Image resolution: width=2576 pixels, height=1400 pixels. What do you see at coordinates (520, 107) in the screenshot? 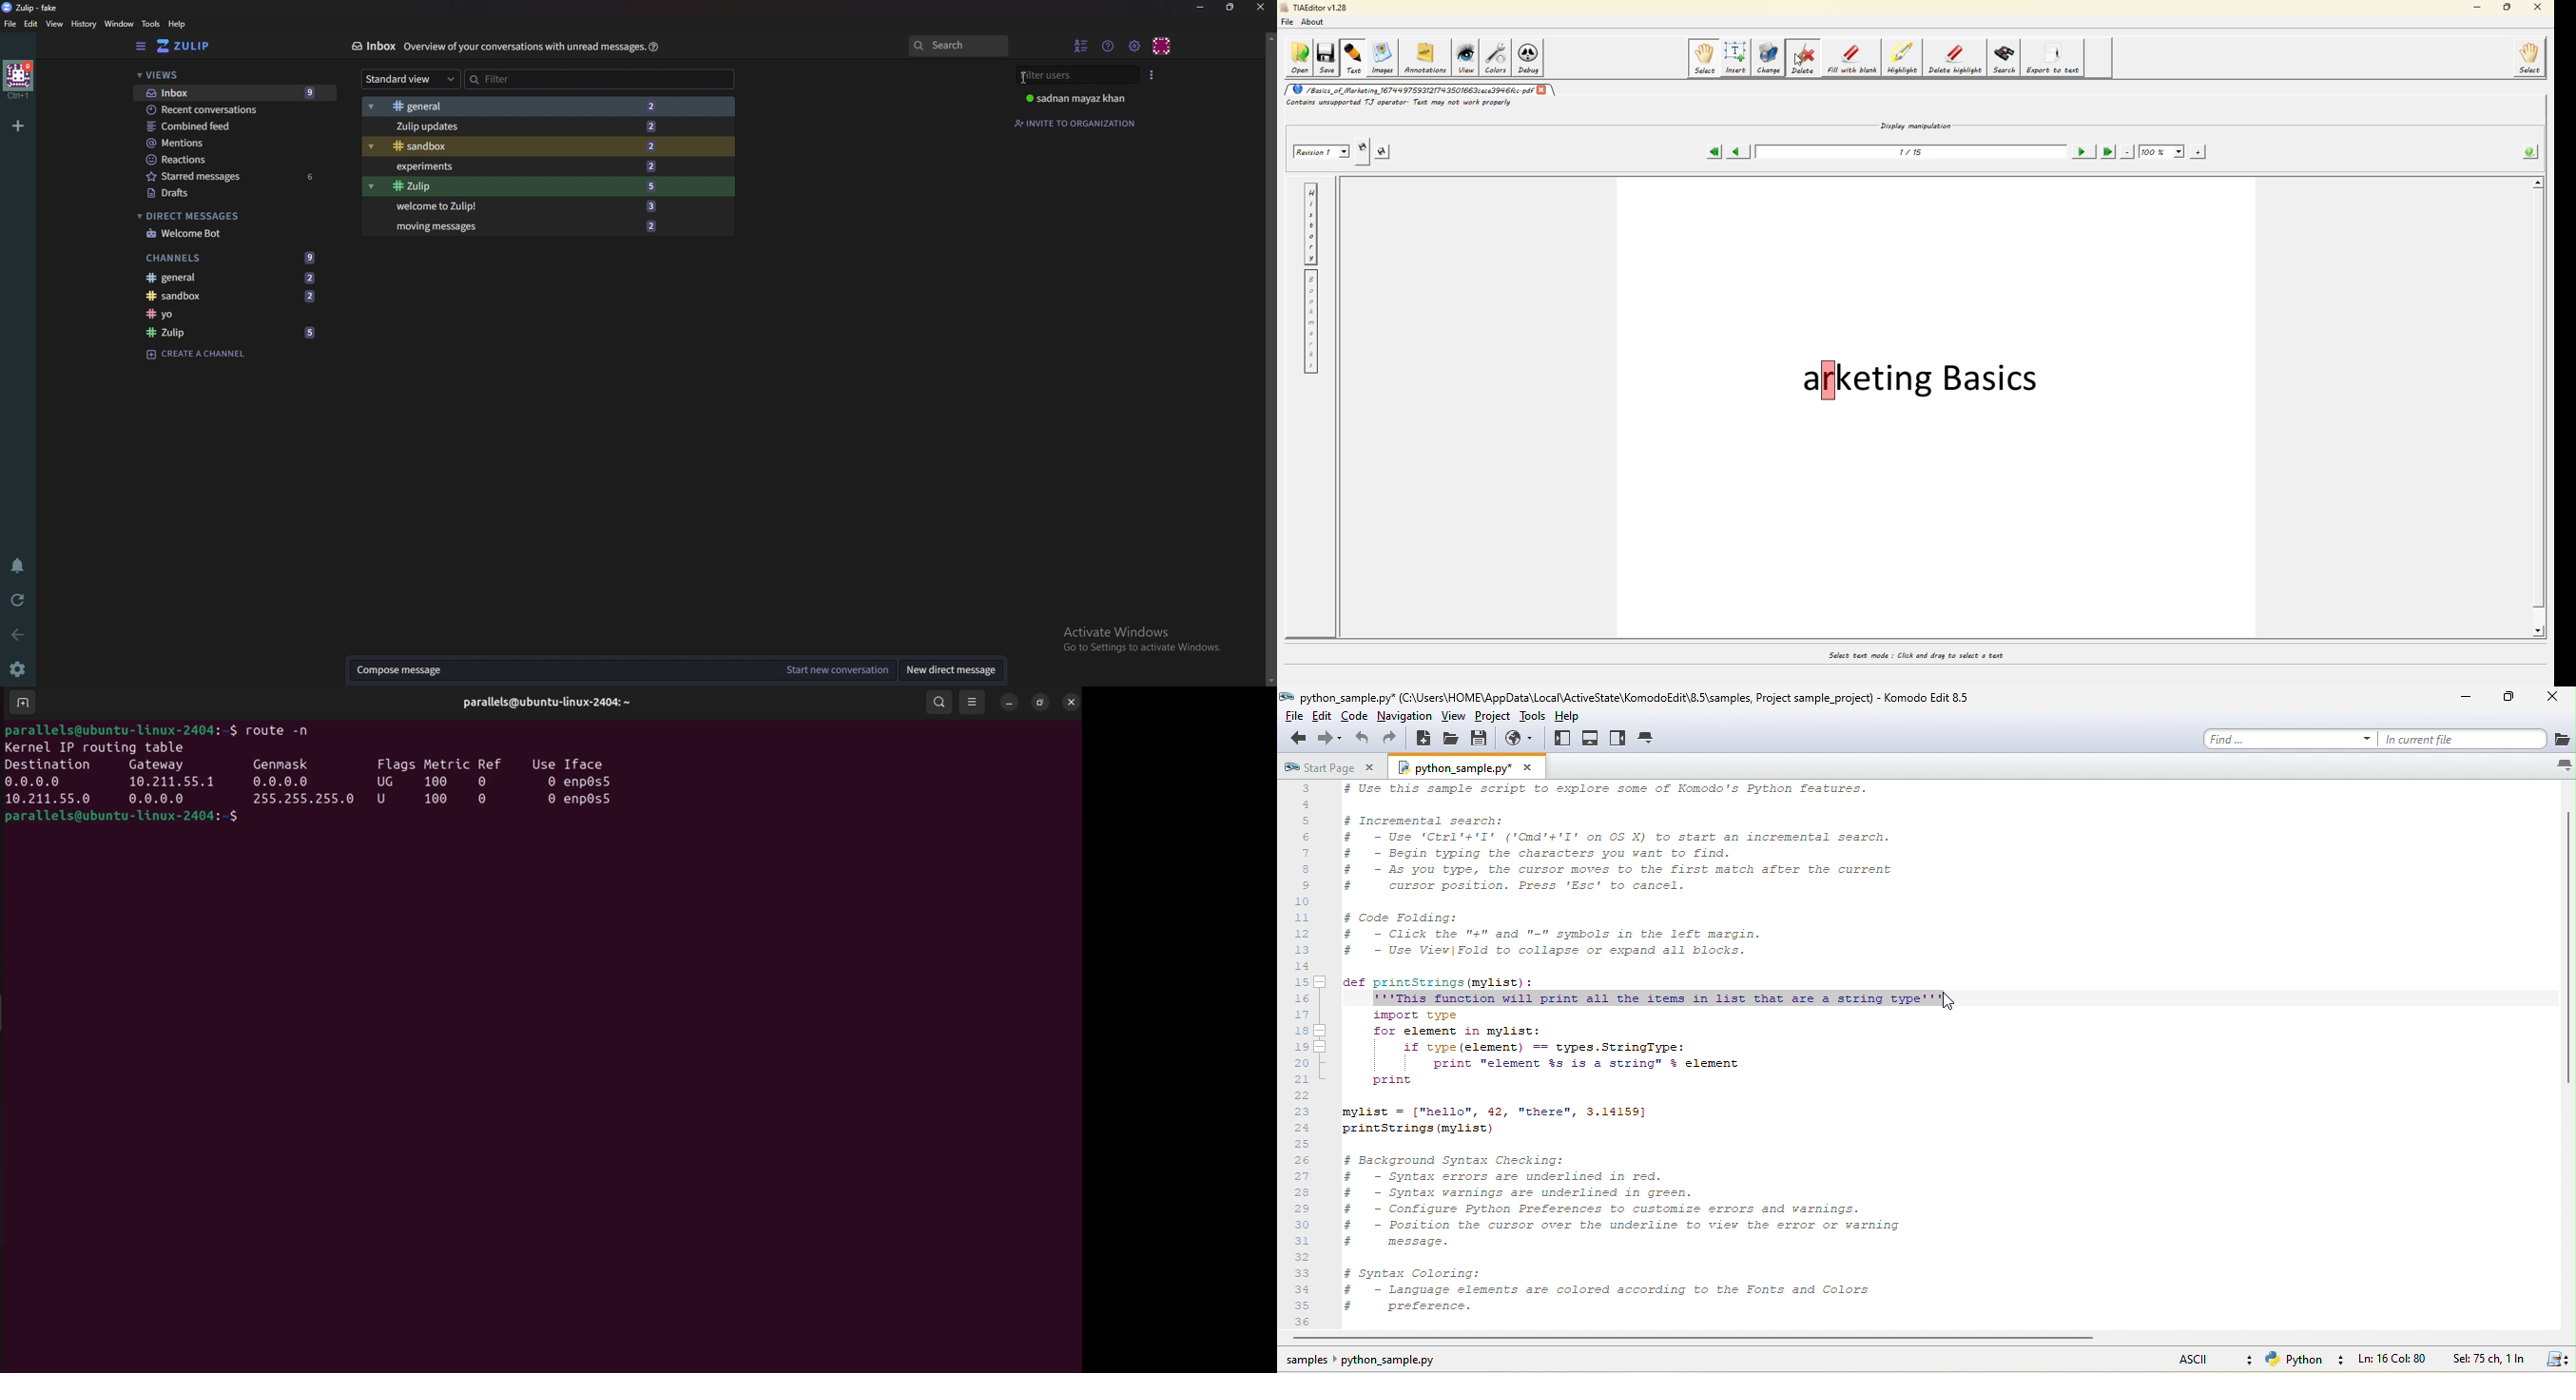
I see `General` at bounding box center [520, 107].